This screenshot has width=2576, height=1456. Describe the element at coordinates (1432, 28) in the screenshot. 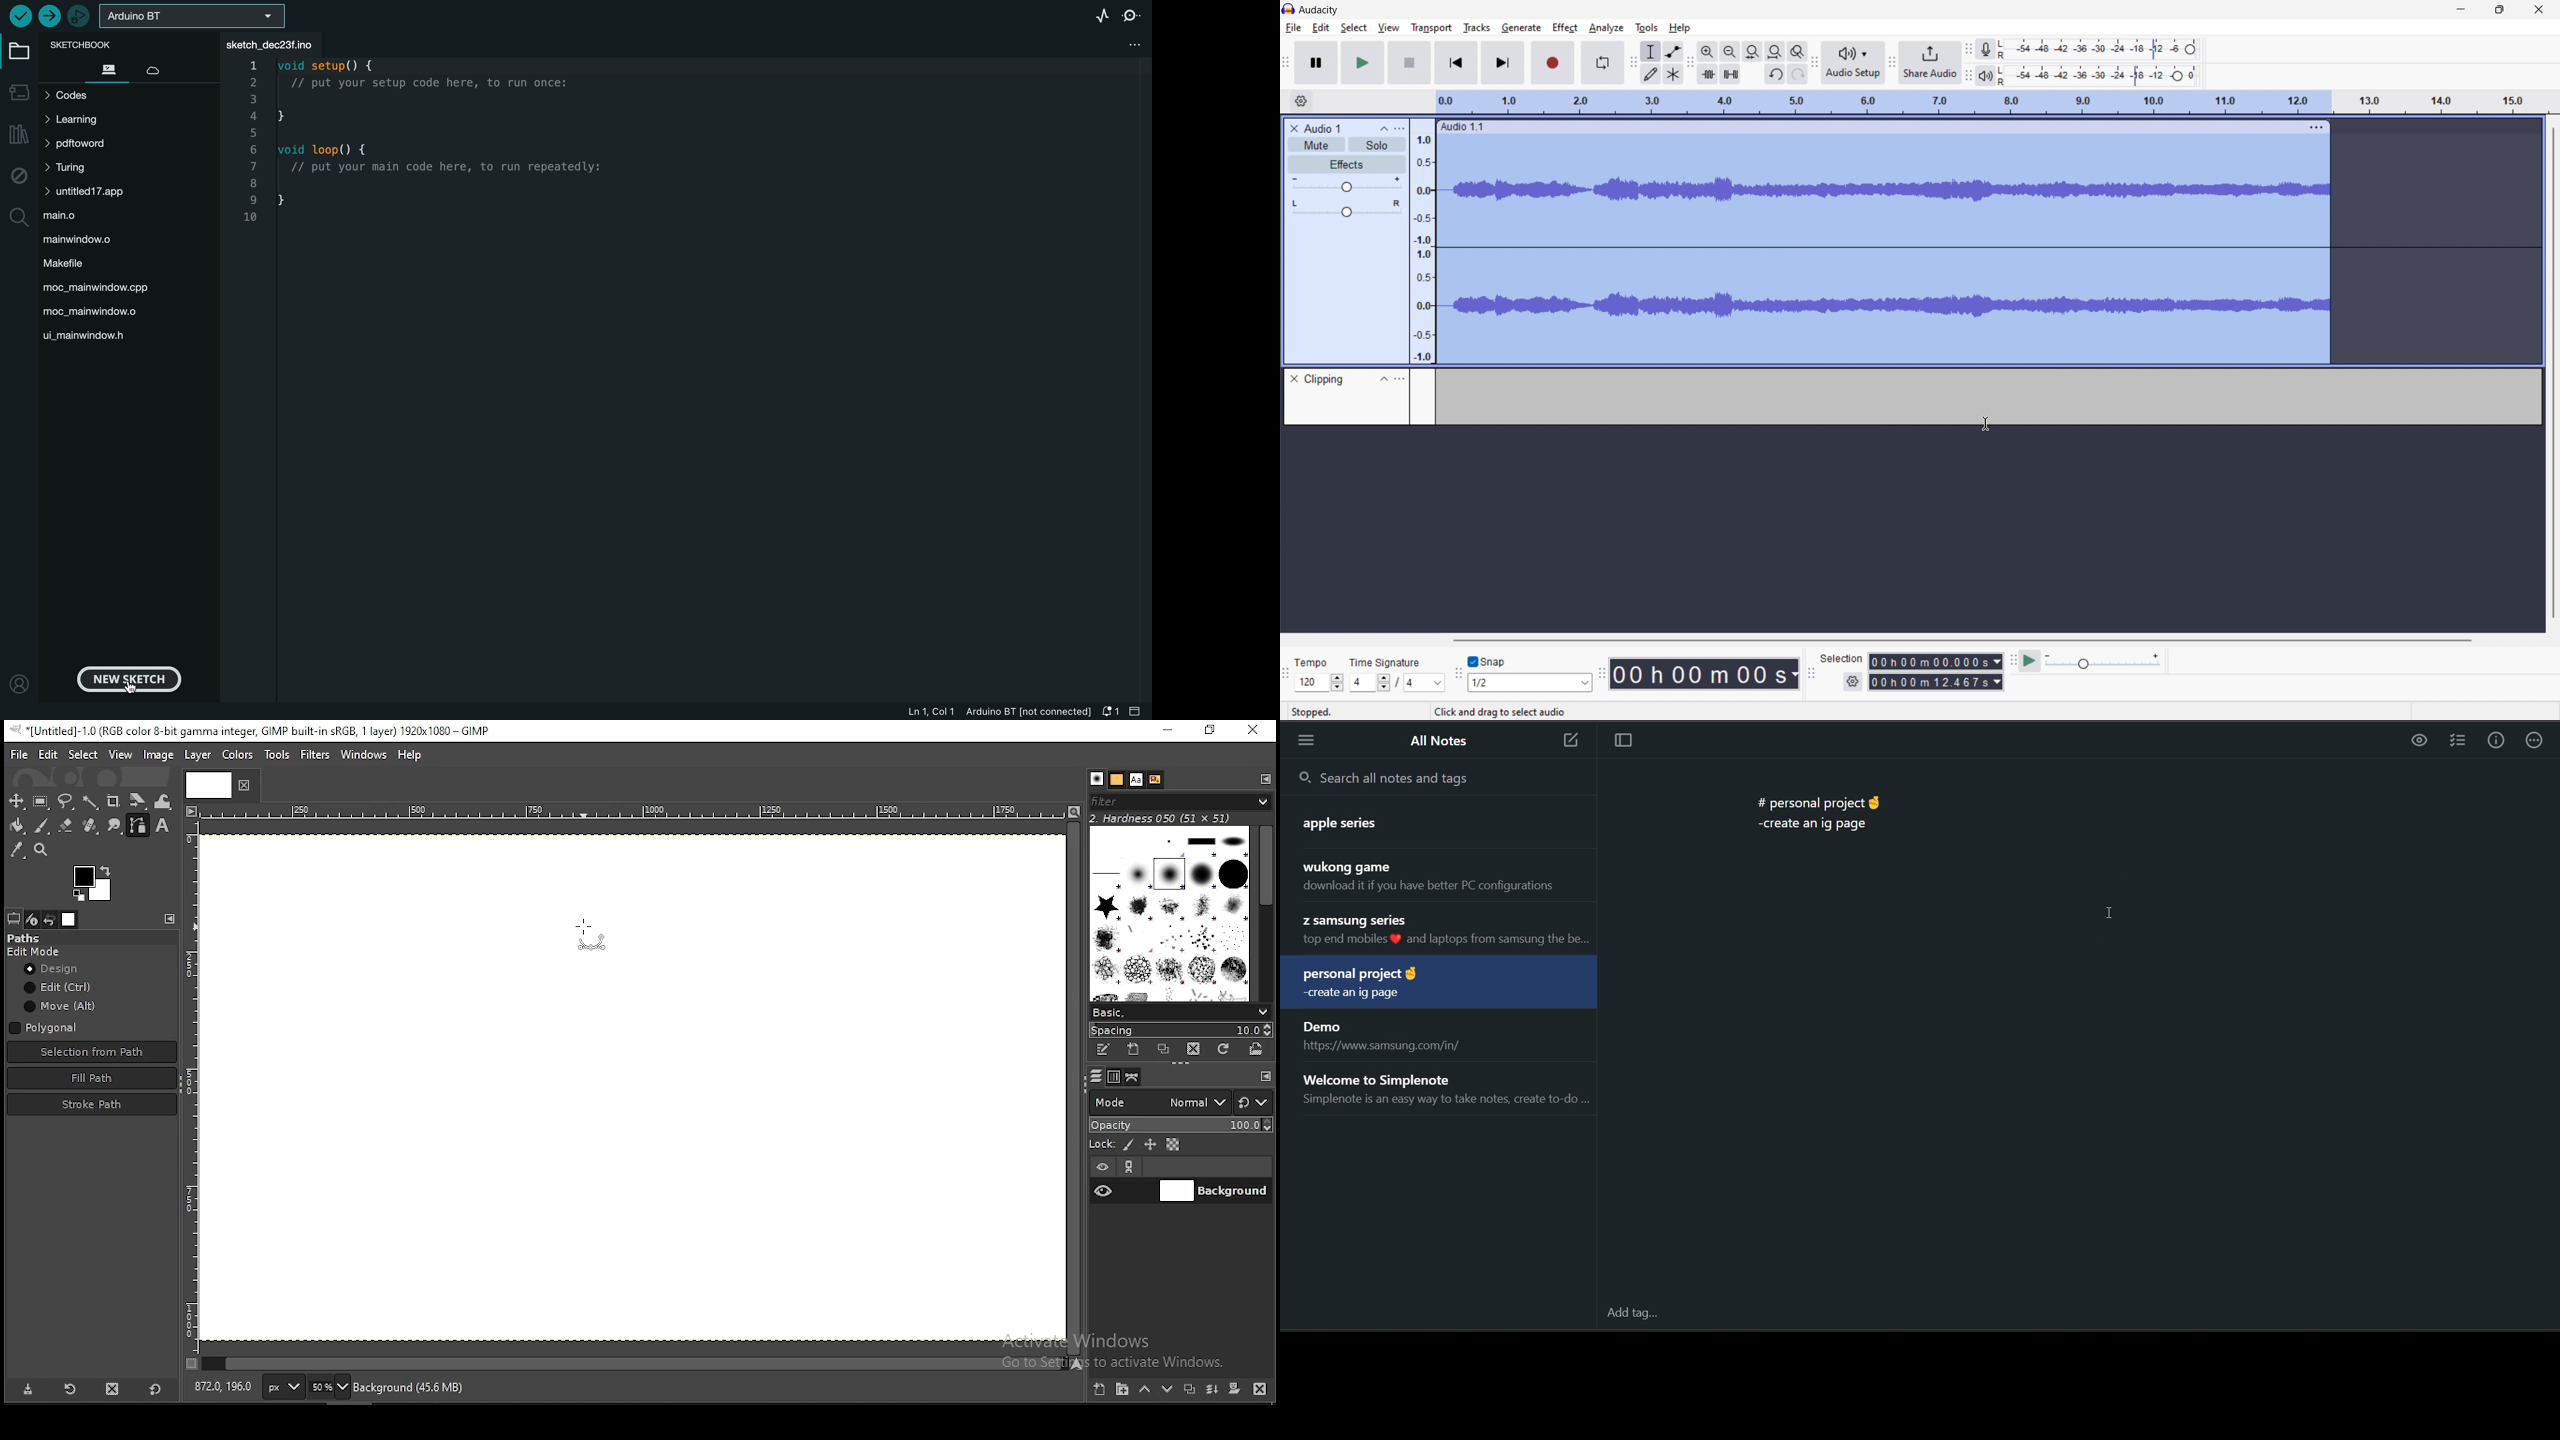

I see `transport` at that location.